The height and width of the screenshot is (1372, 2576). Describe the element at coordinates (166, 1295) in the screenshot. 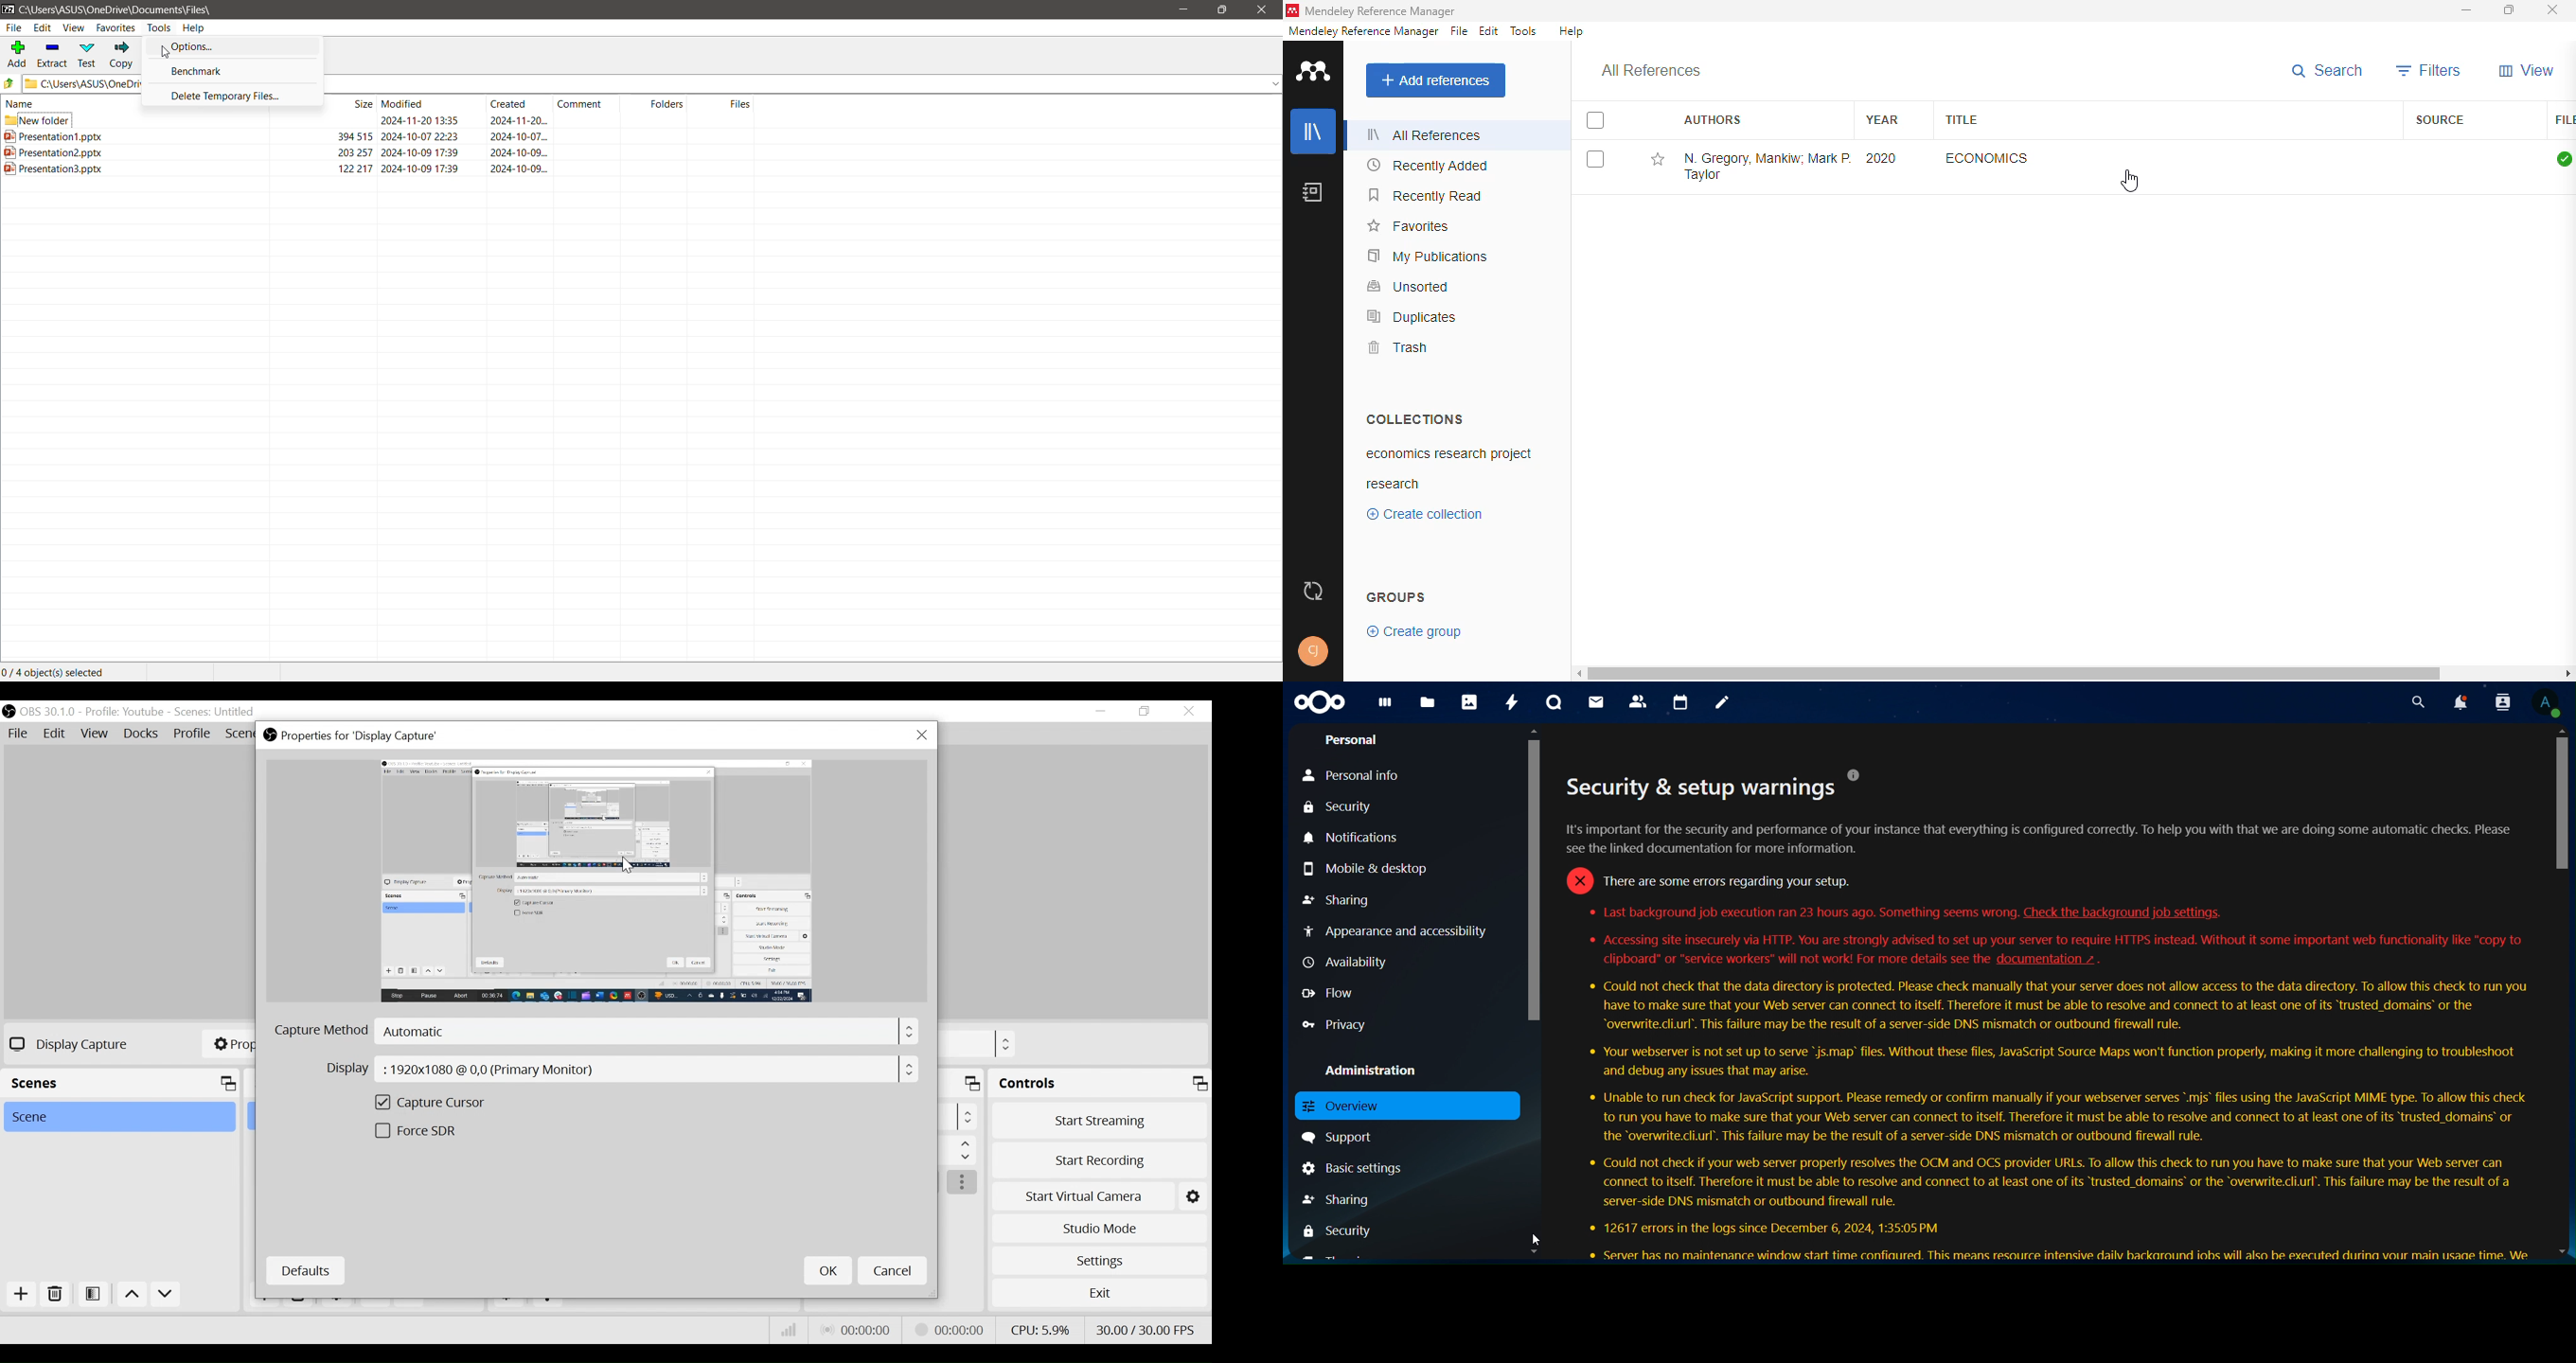

I see `Move down` at that location.